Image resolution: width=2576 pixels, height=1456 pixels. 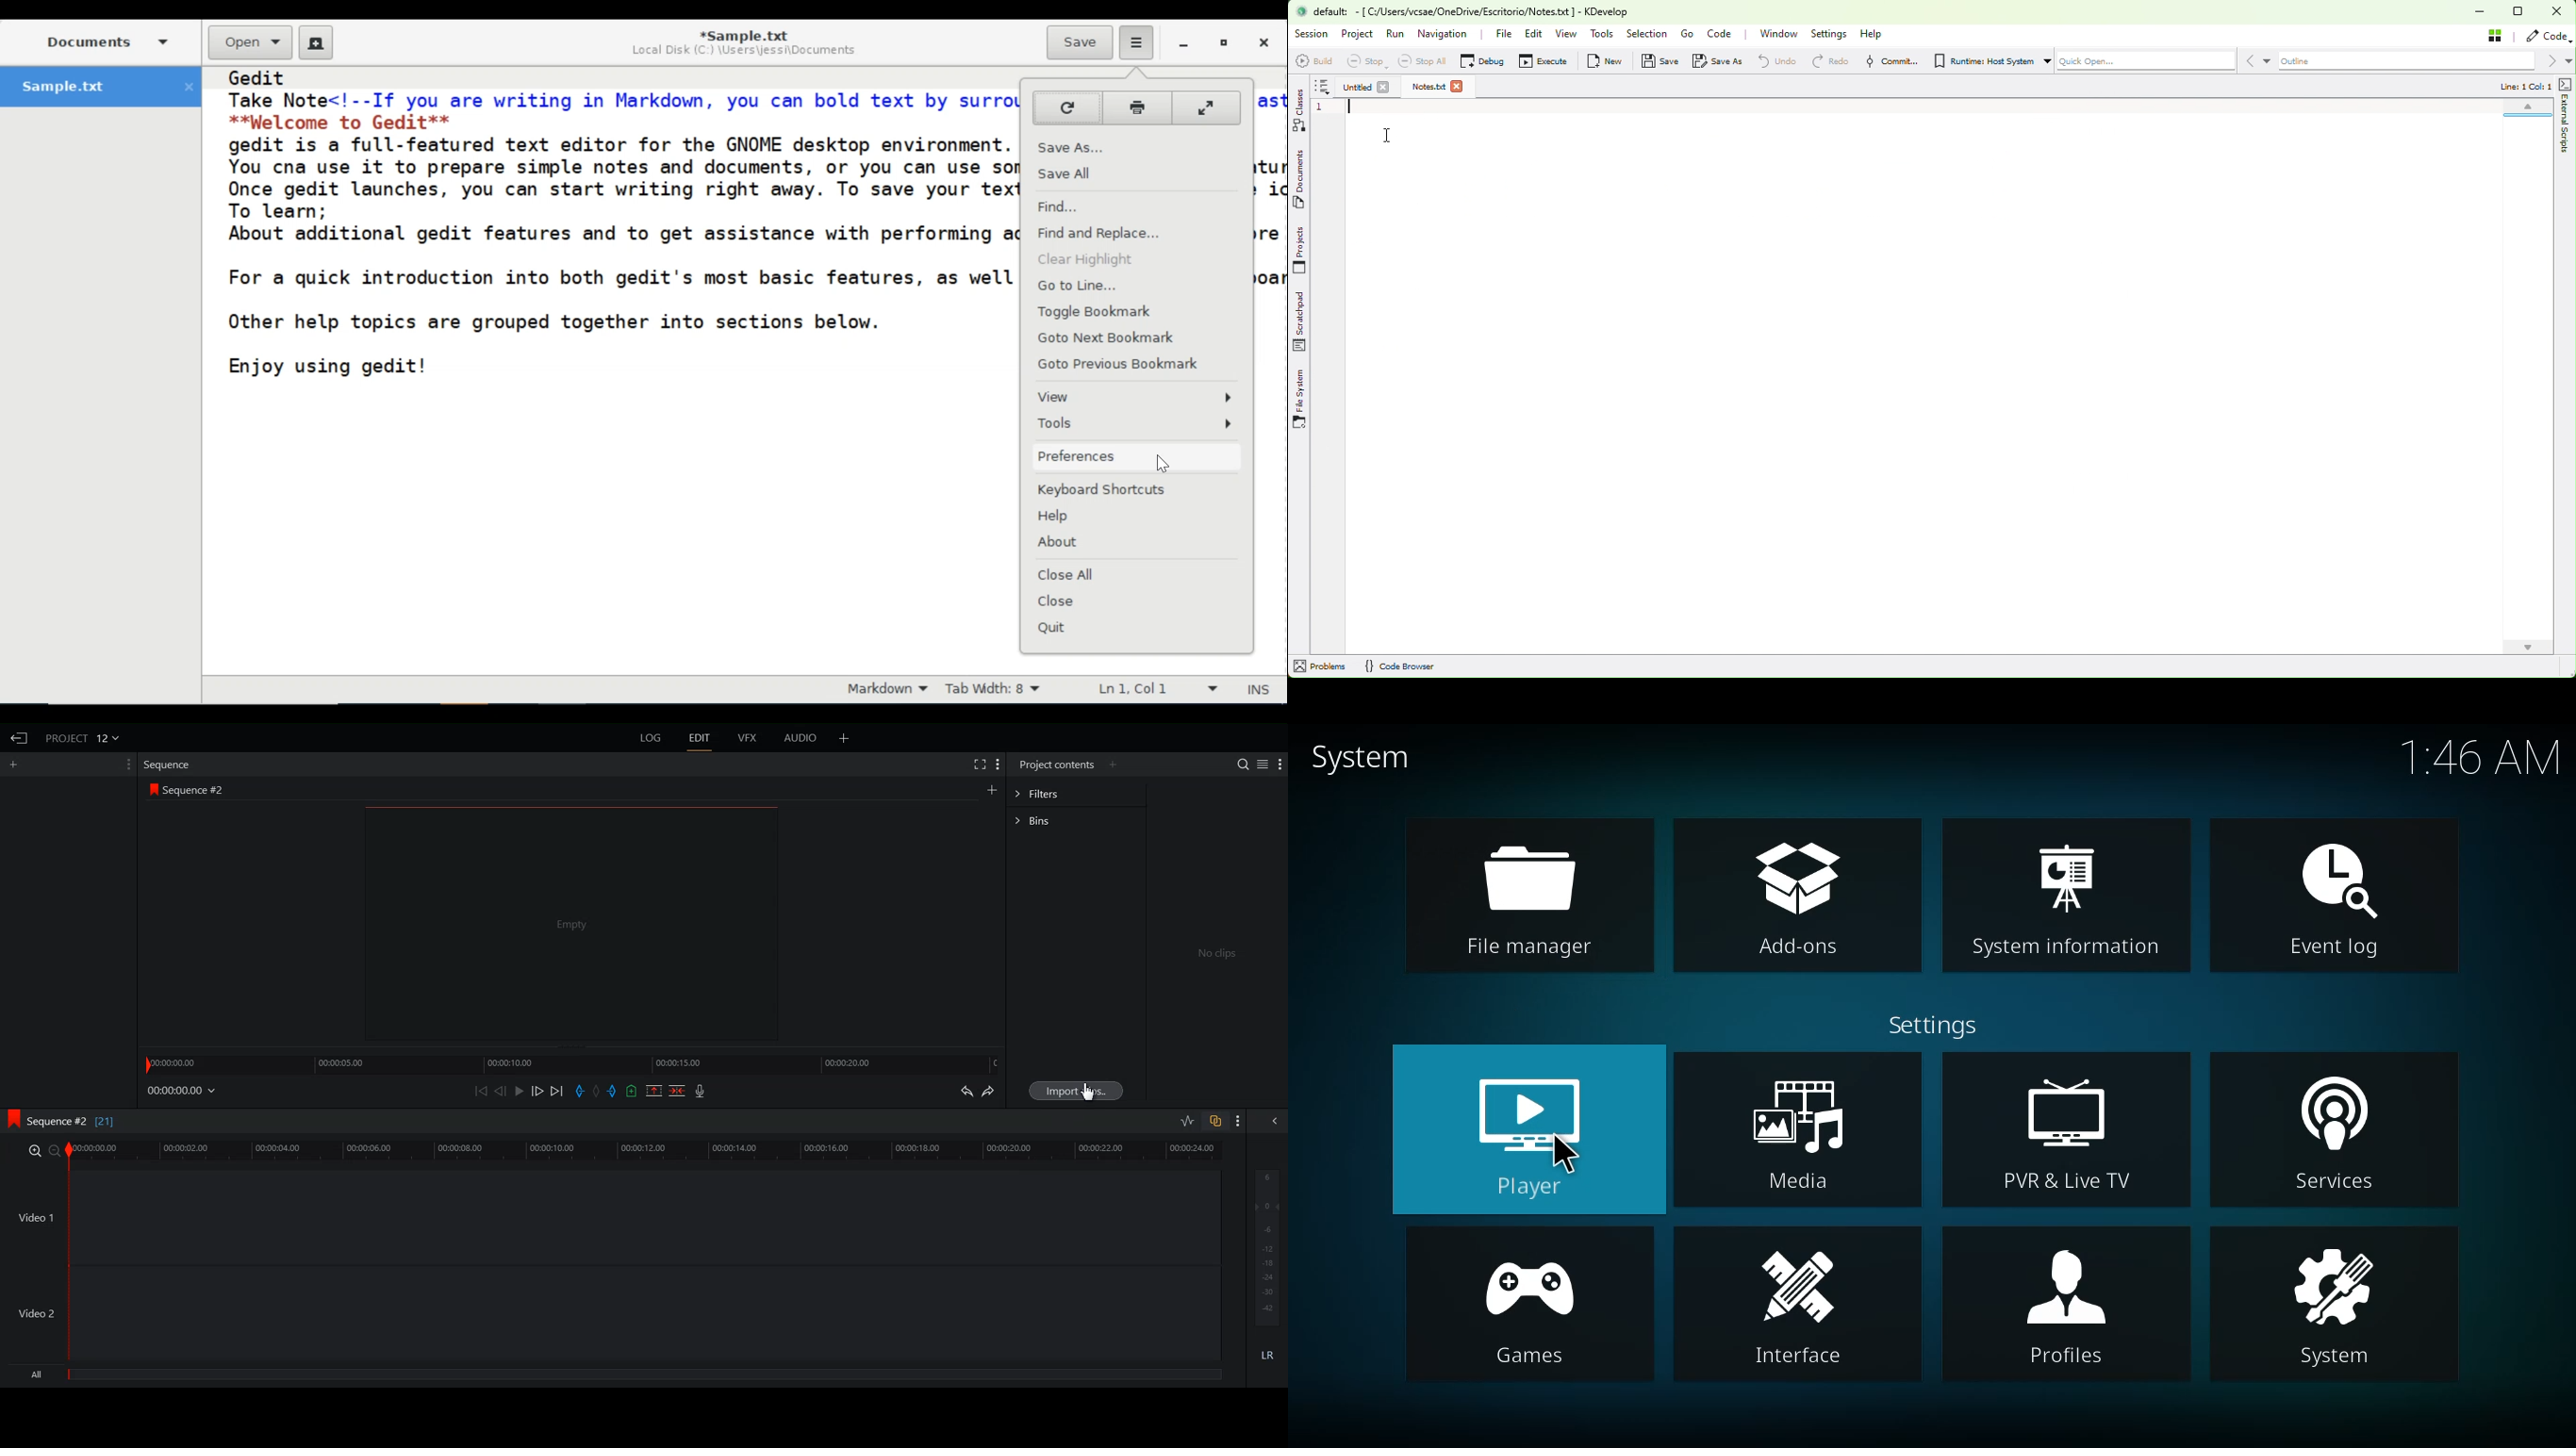 What do you see at coordinates (801, 738) in the screenshot?
I see `AUDIO` at bounding box center [801, 738].